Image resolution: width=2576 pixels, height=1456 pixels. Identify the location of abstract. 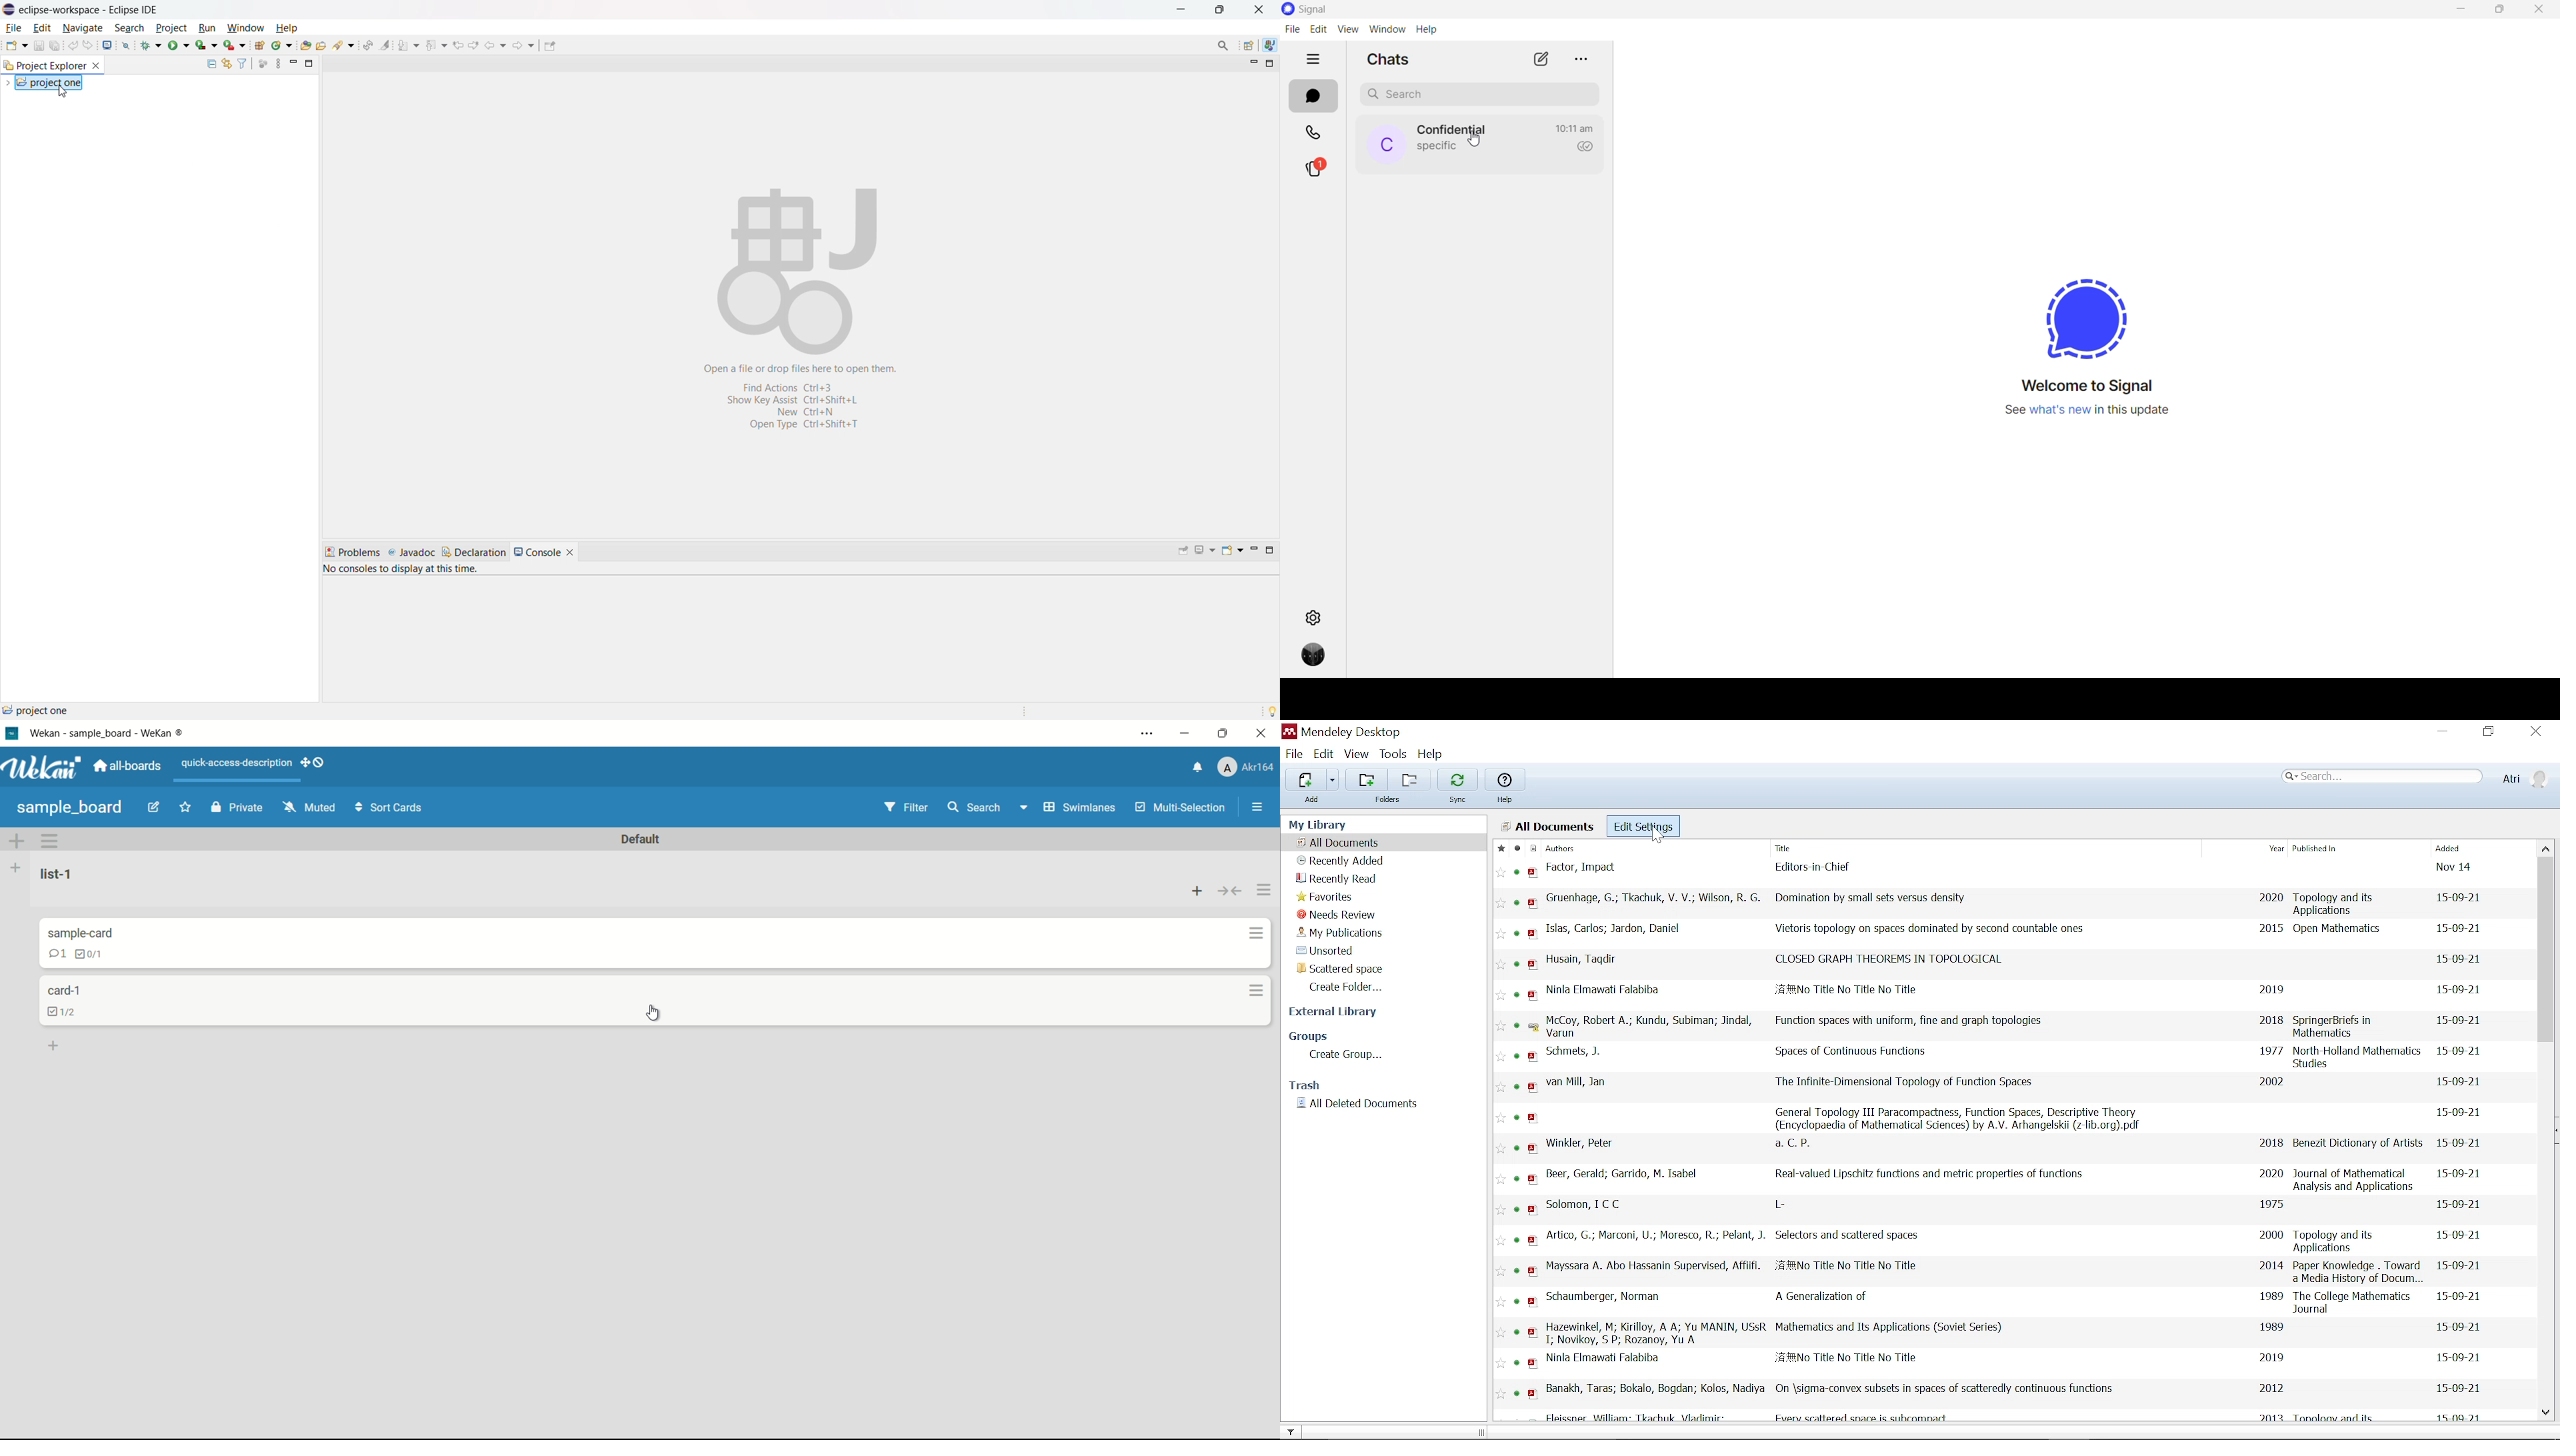
(800, 262).